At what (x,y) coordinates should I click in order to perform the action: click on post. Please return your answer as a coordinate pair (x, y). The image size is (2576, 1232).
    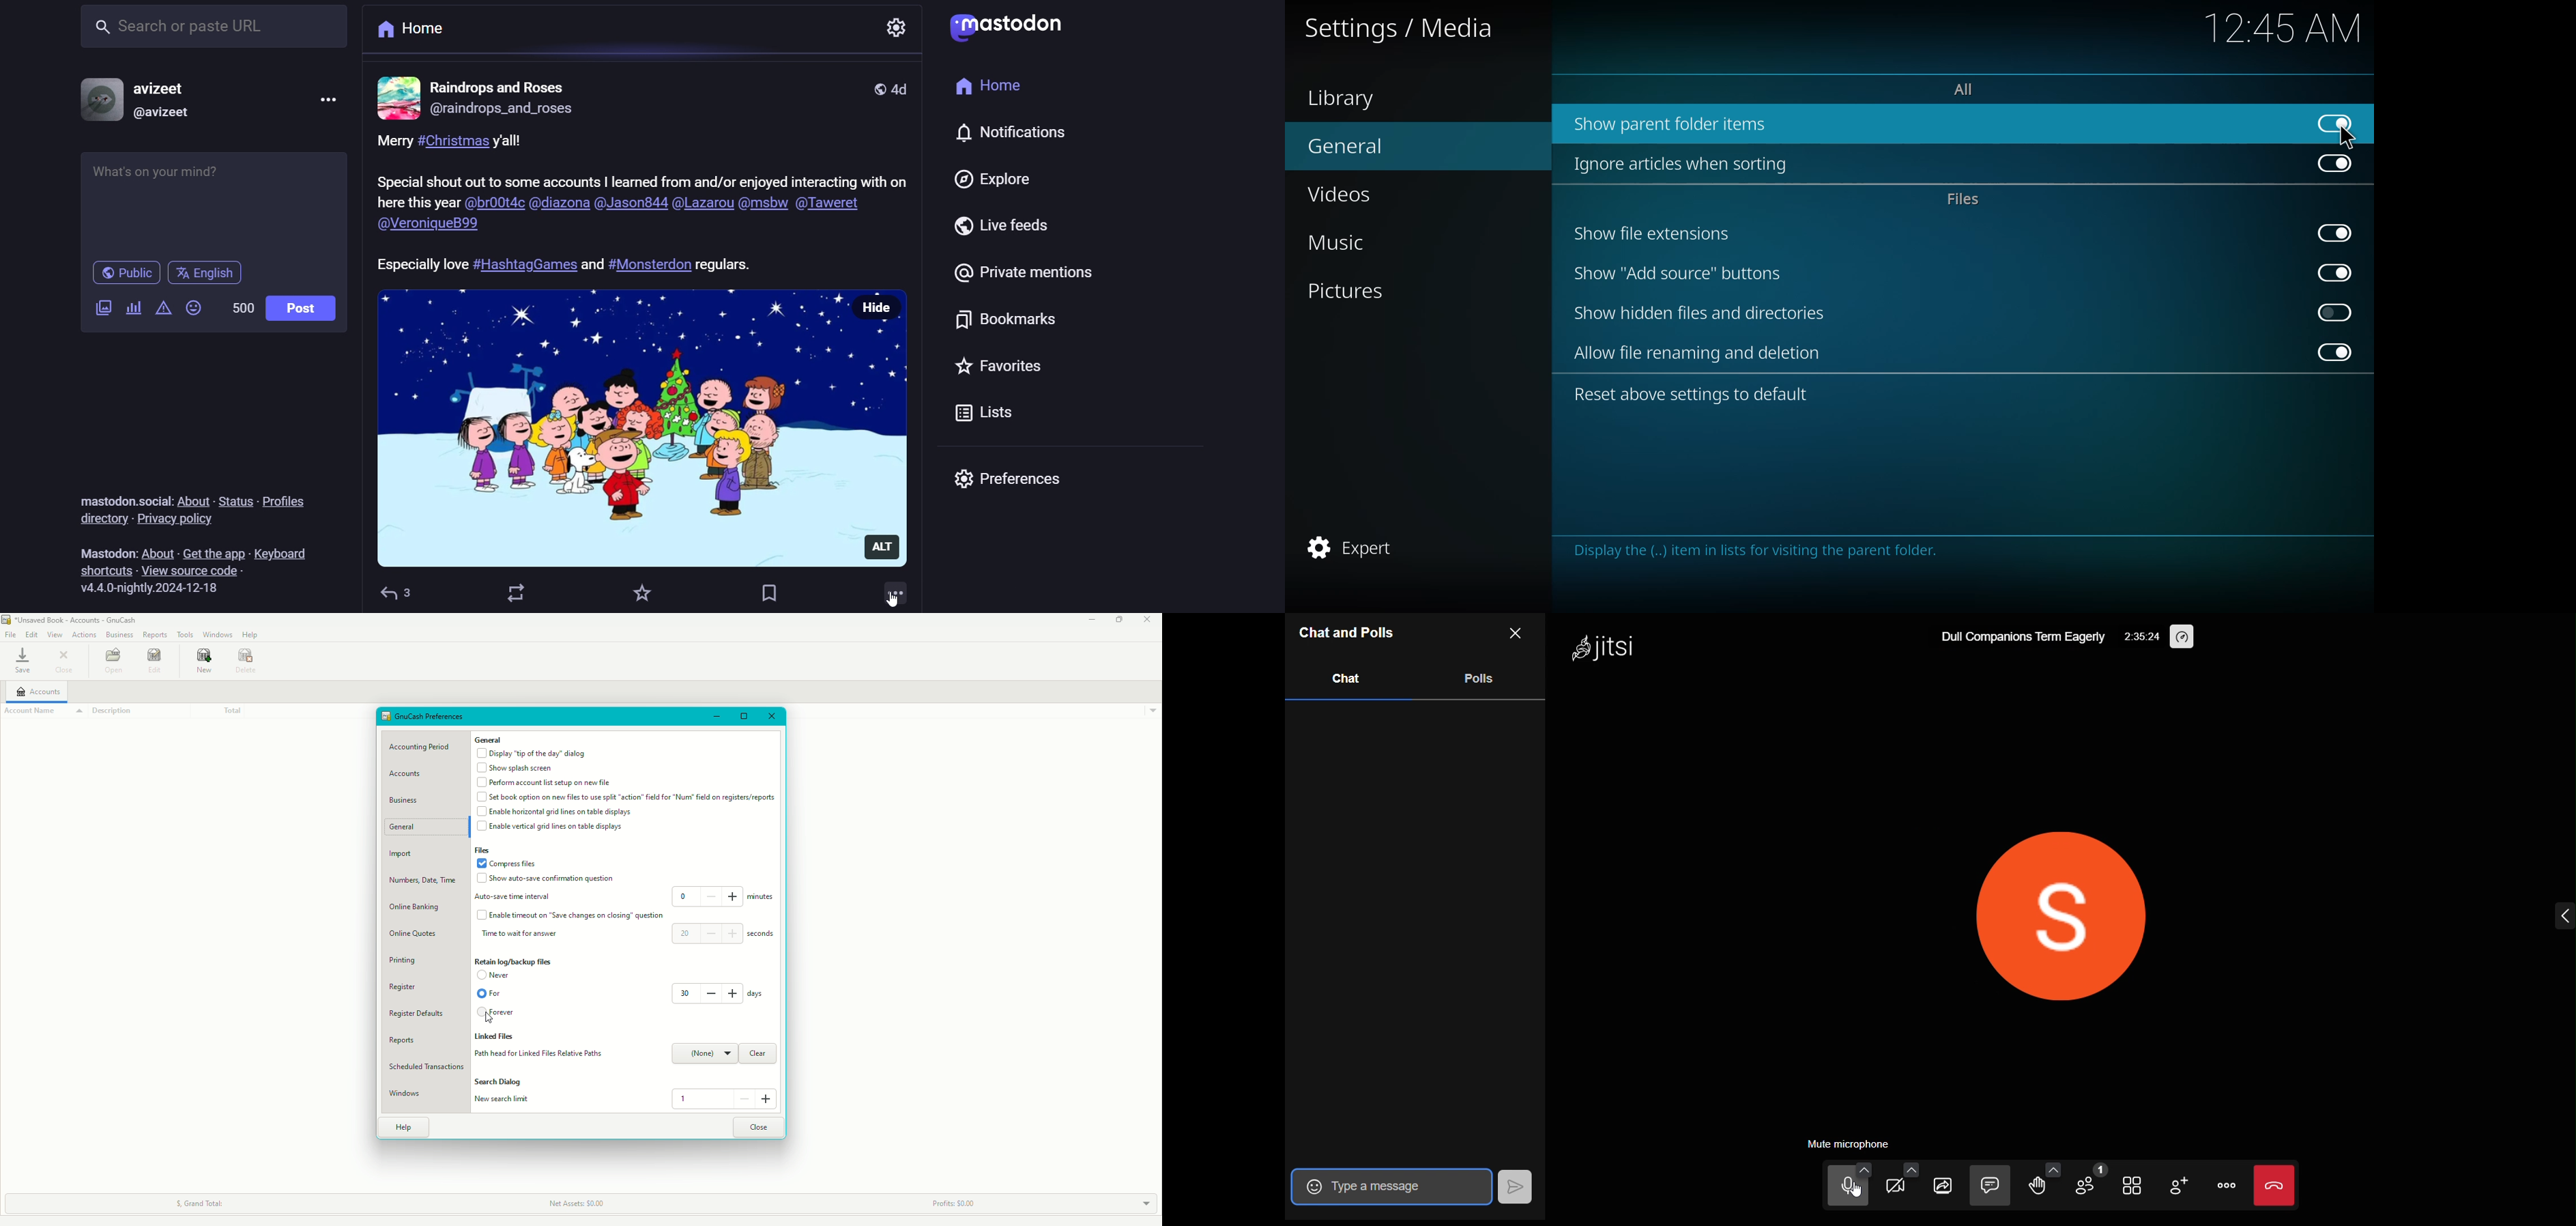
    Looking at the image, I should click on (304, 305).